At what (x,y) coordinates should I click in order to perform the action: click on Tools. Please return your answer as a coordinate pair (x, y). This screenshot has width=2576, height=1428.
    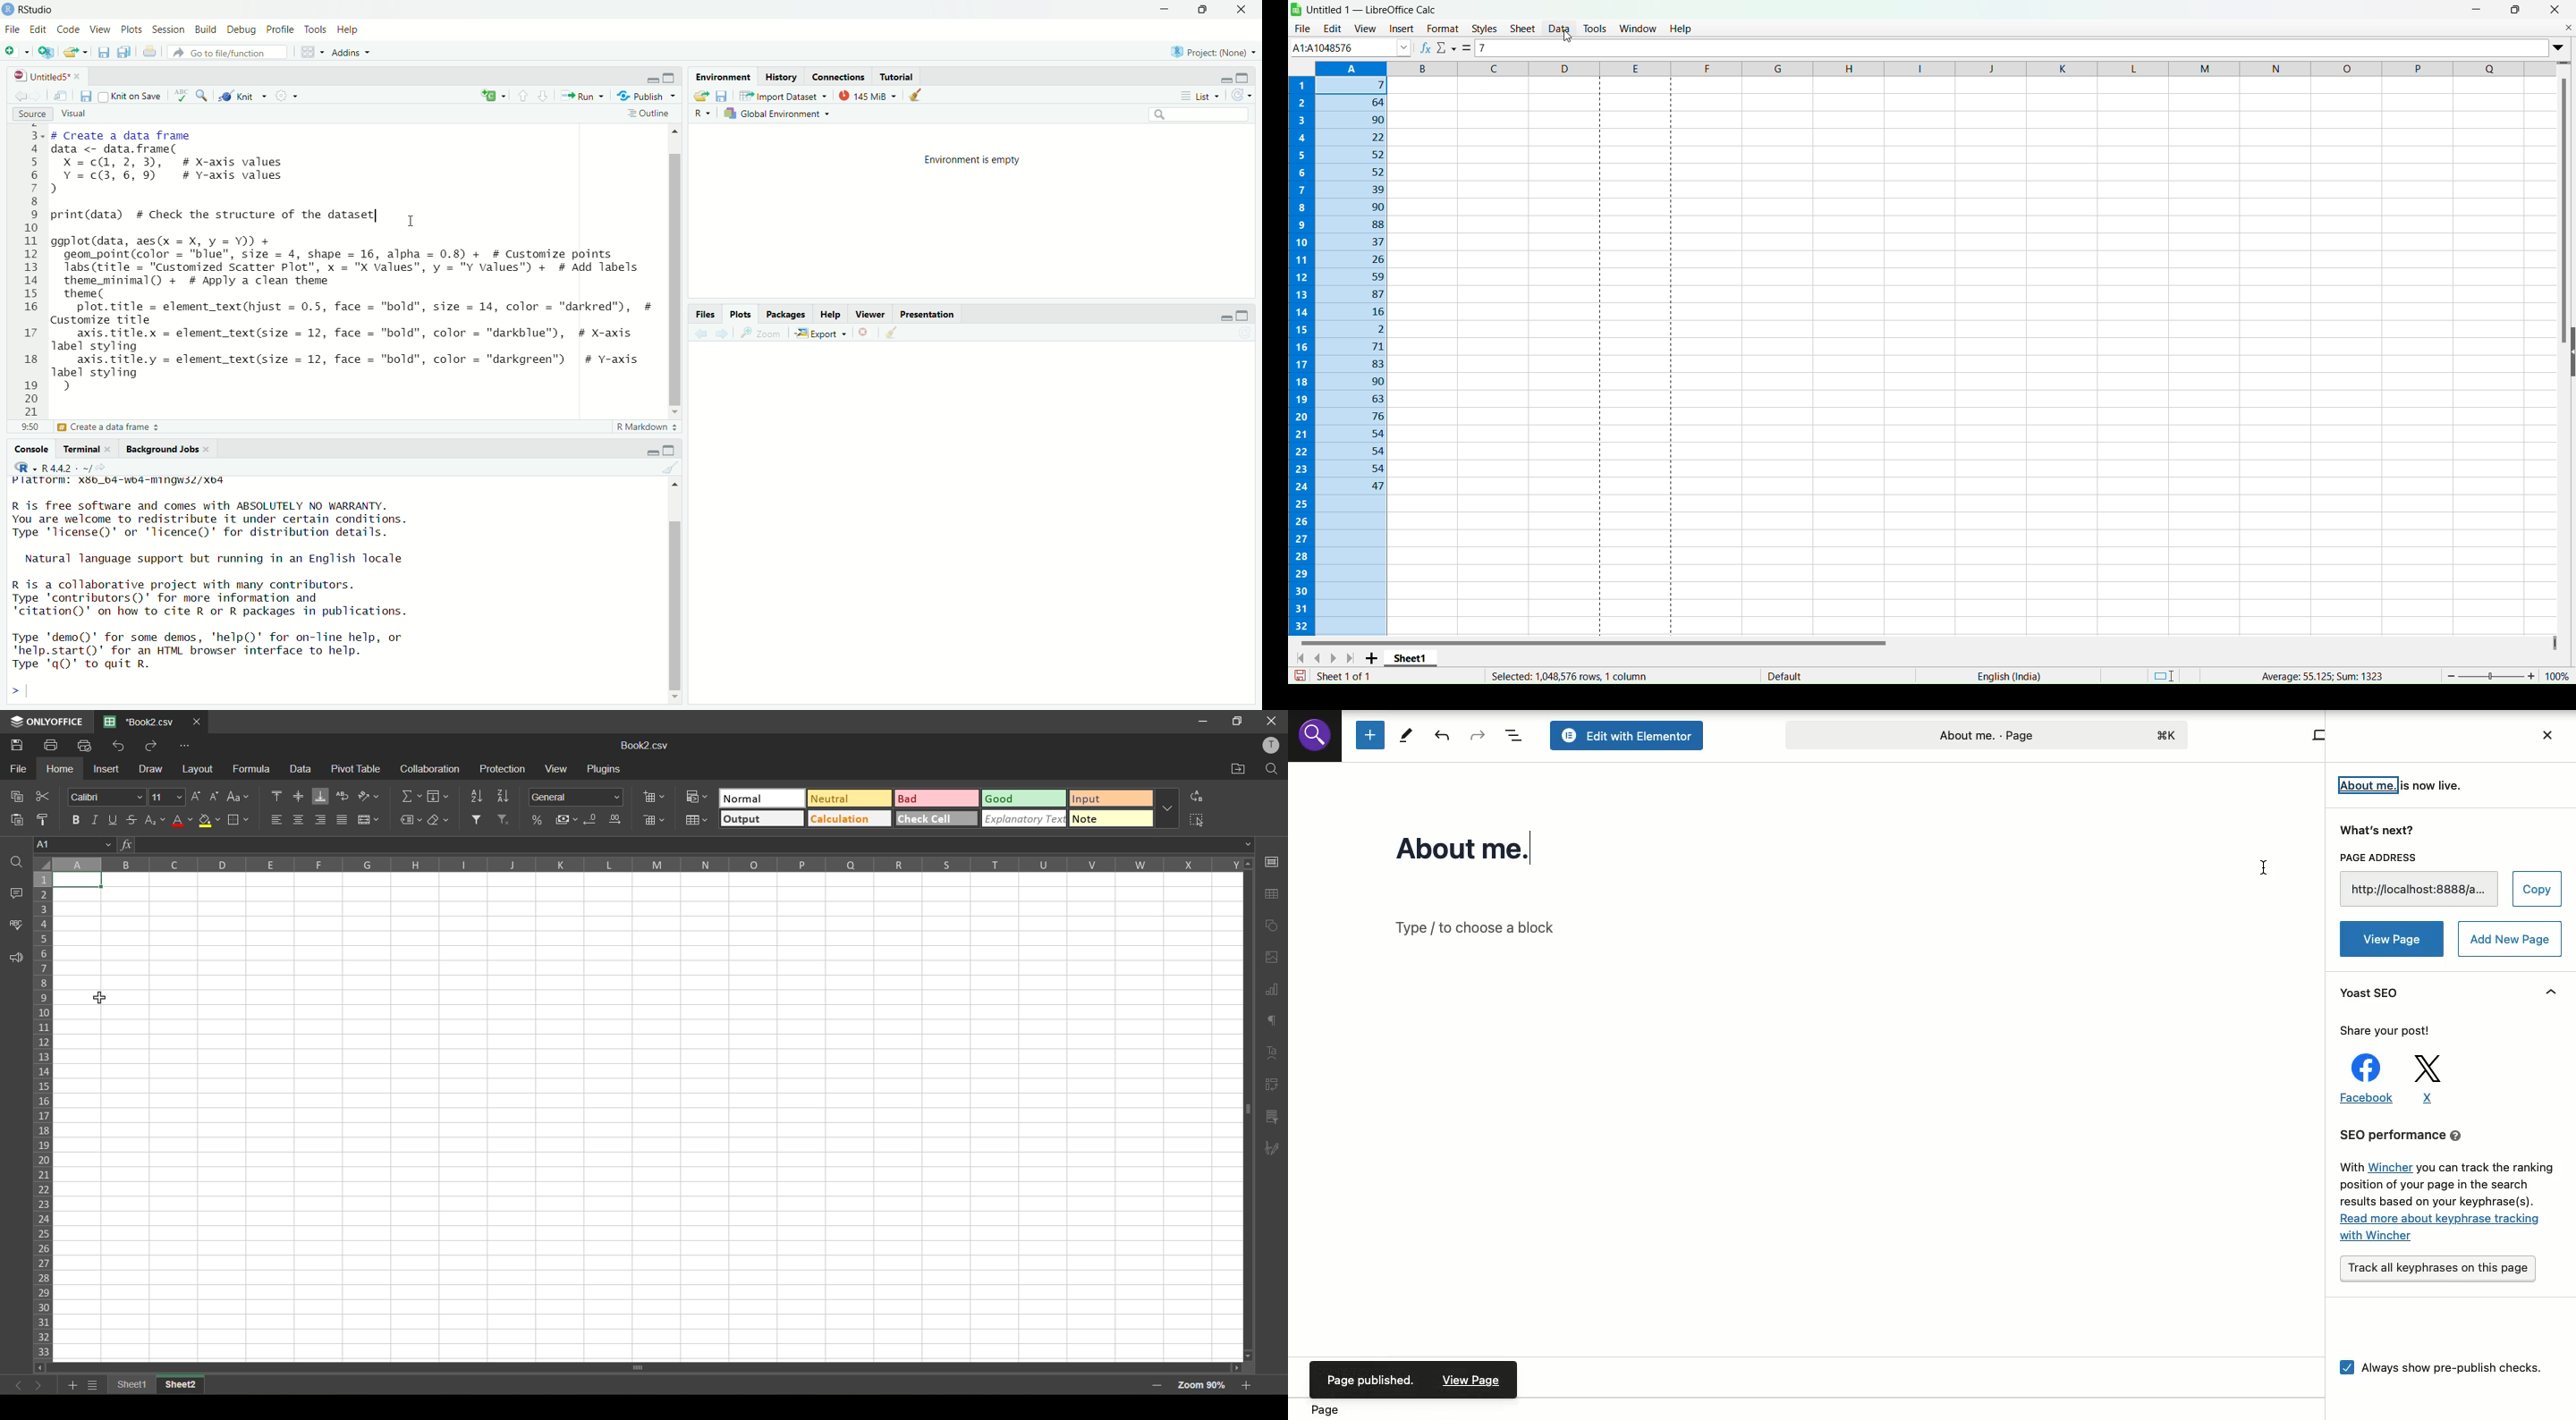
    Looking at the image, I should click on (1595, 28).